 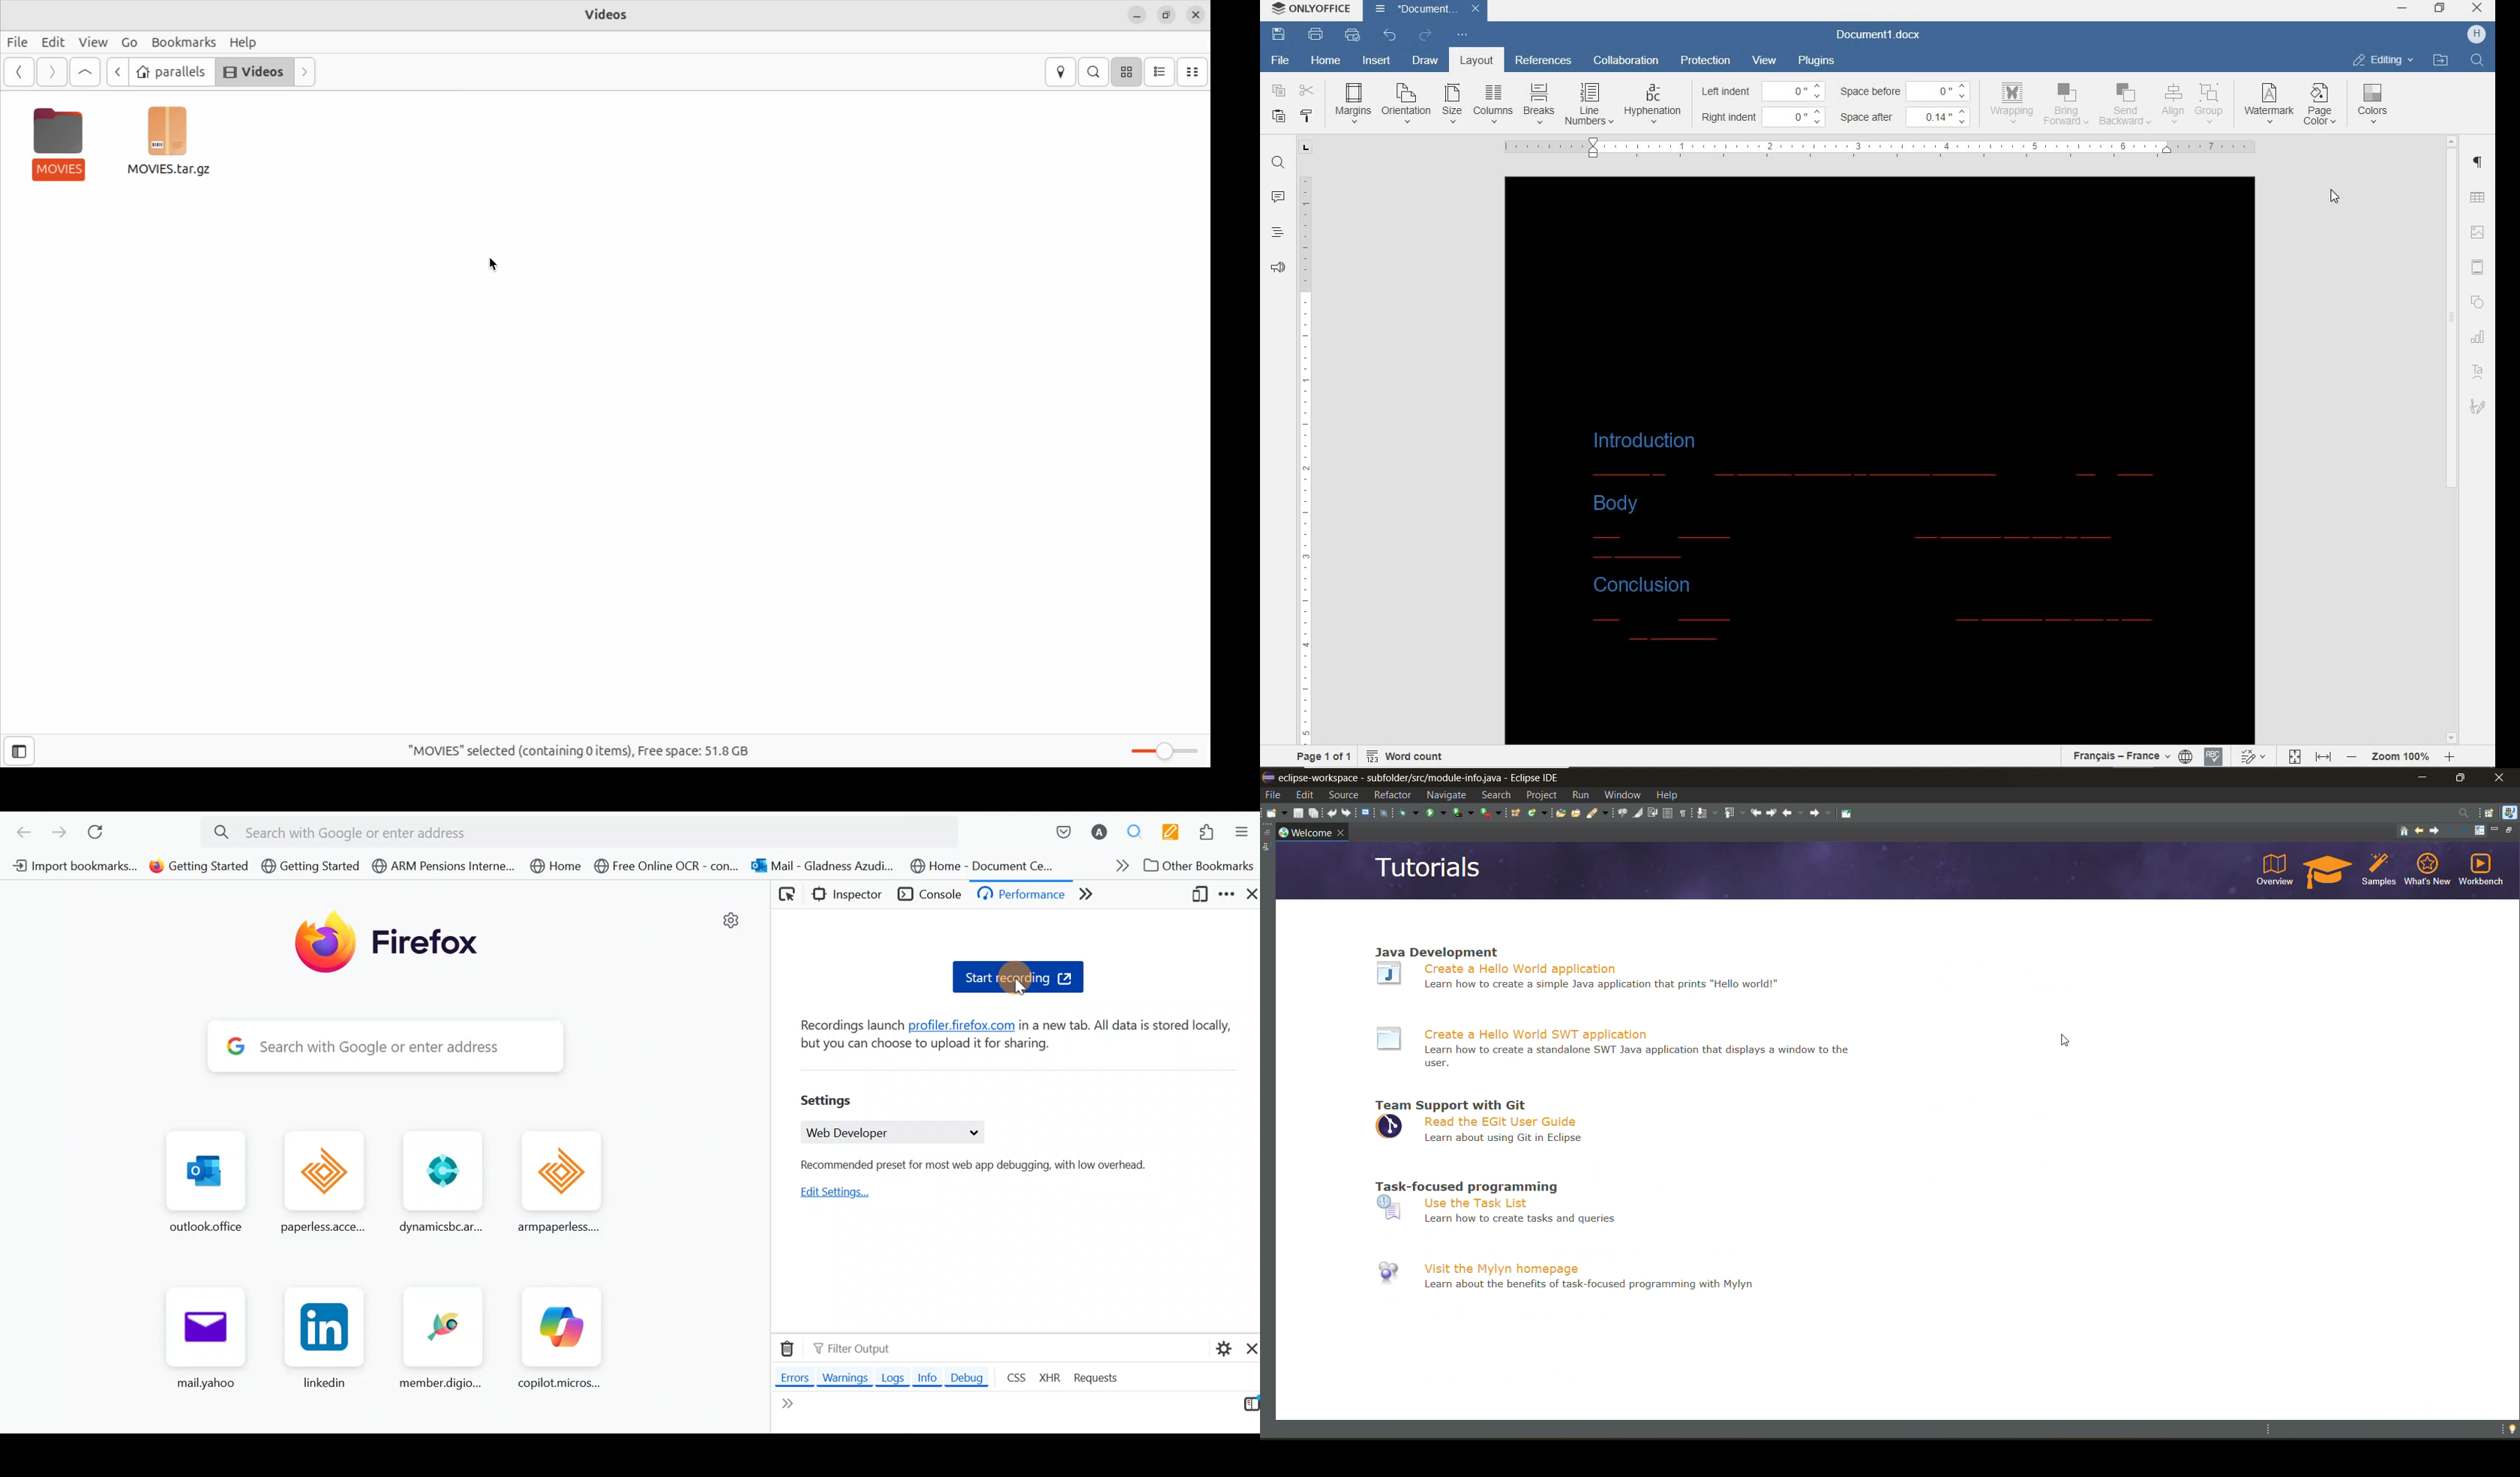 I want to click on quick print, so click(x=1353, y=36).